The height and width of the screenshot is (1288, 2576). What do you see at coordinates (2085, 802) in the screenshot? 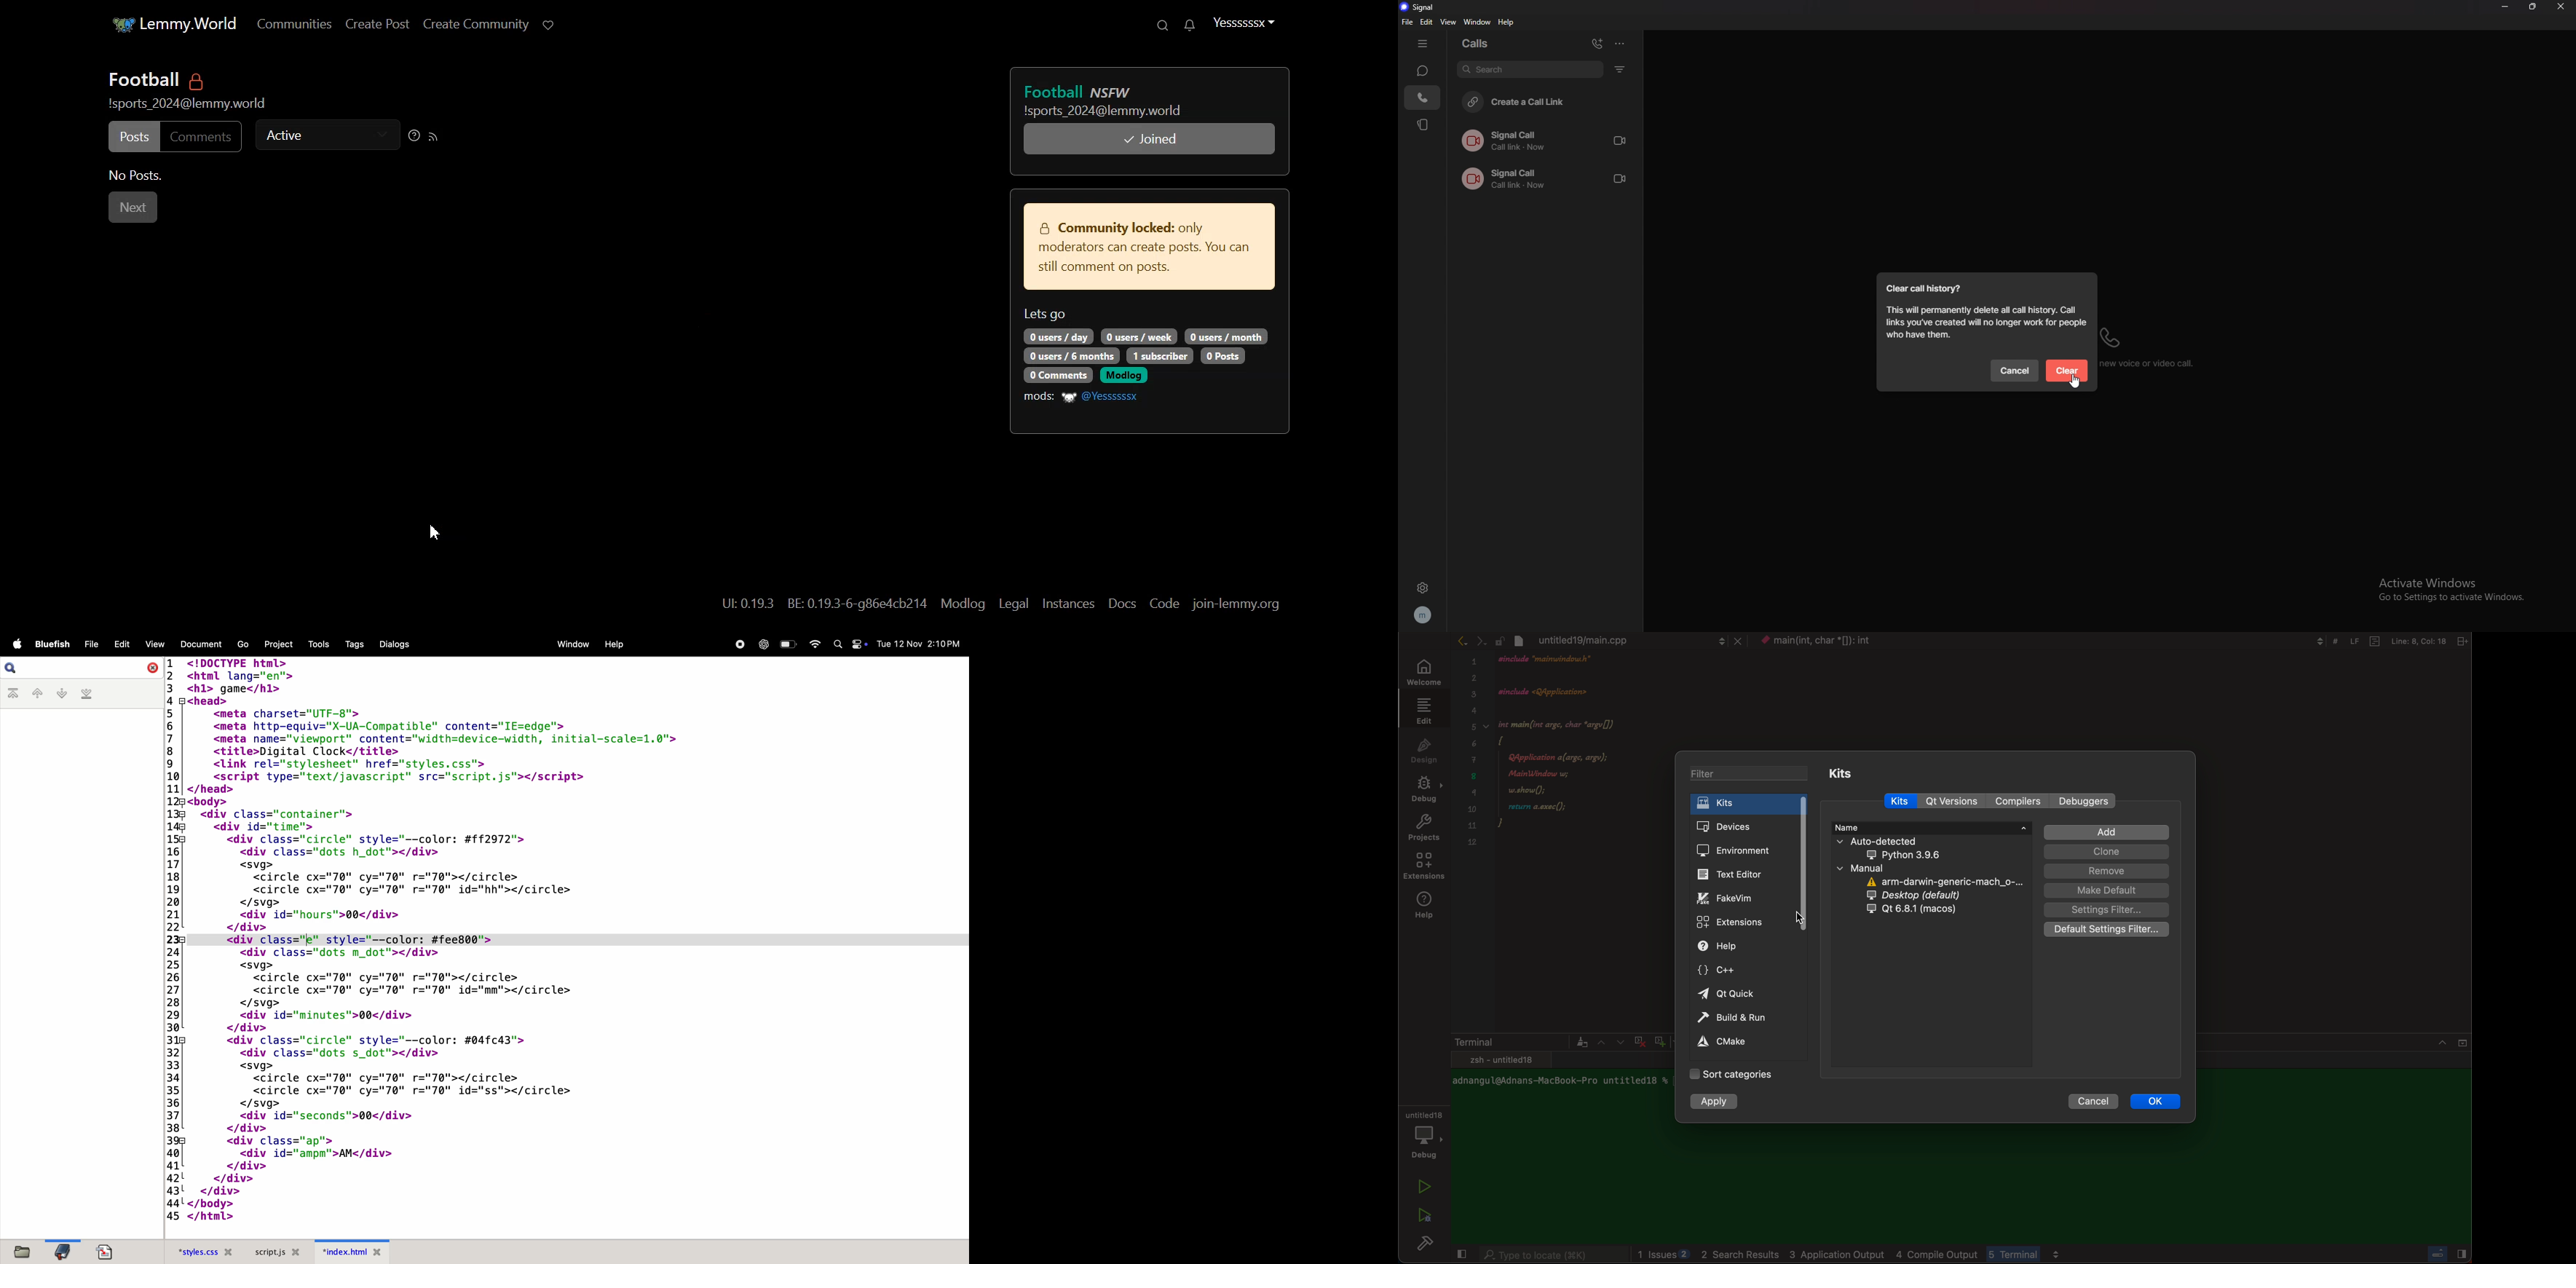
I see `debuggers` at bounding box center [2085, 802].